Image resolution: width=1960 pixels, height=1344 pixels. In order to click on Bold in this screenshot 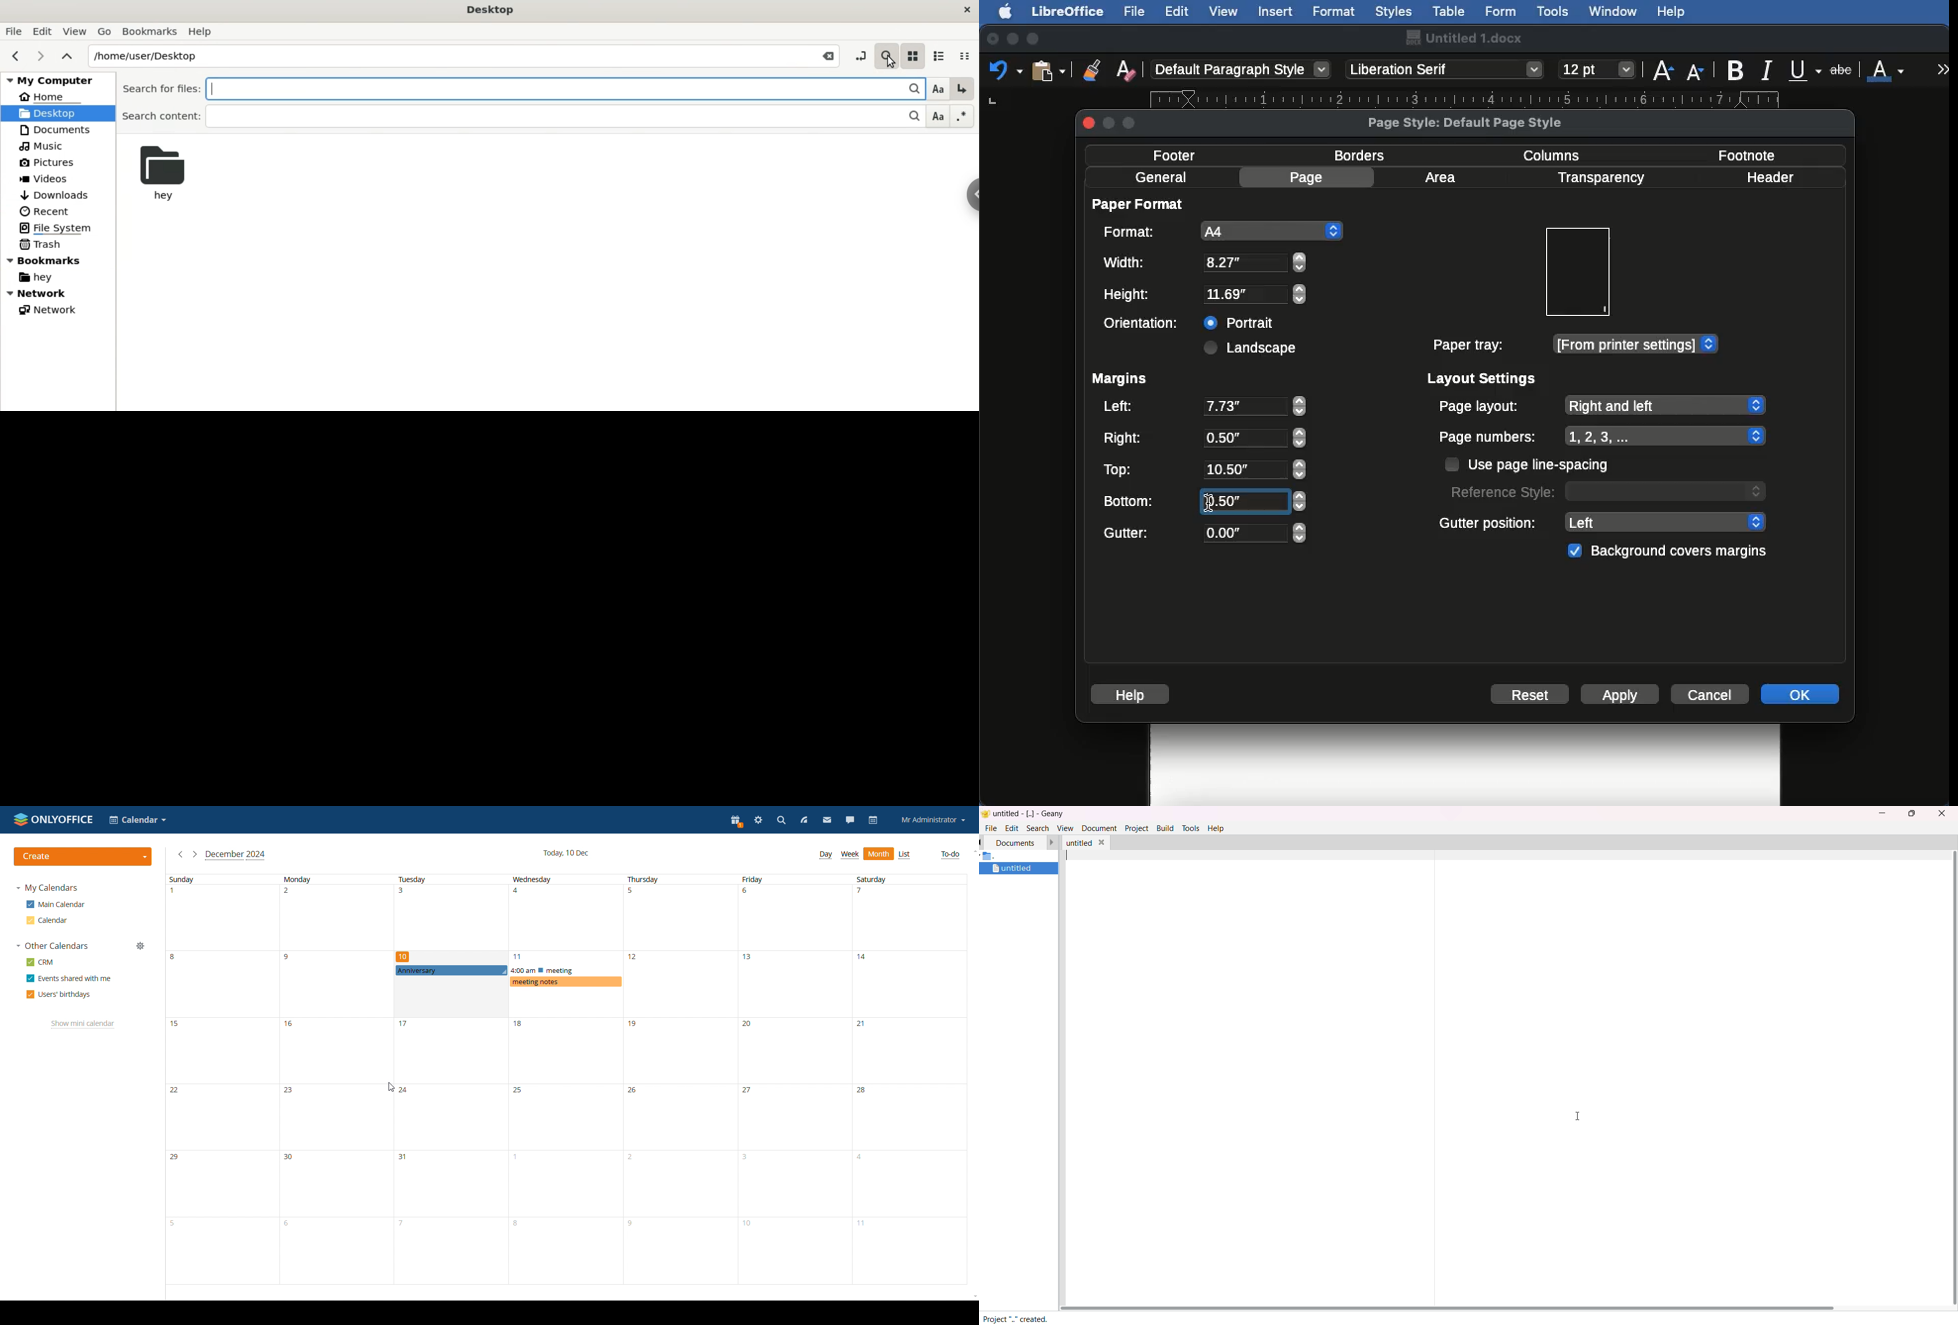, I will do `click(1737, 70)`.